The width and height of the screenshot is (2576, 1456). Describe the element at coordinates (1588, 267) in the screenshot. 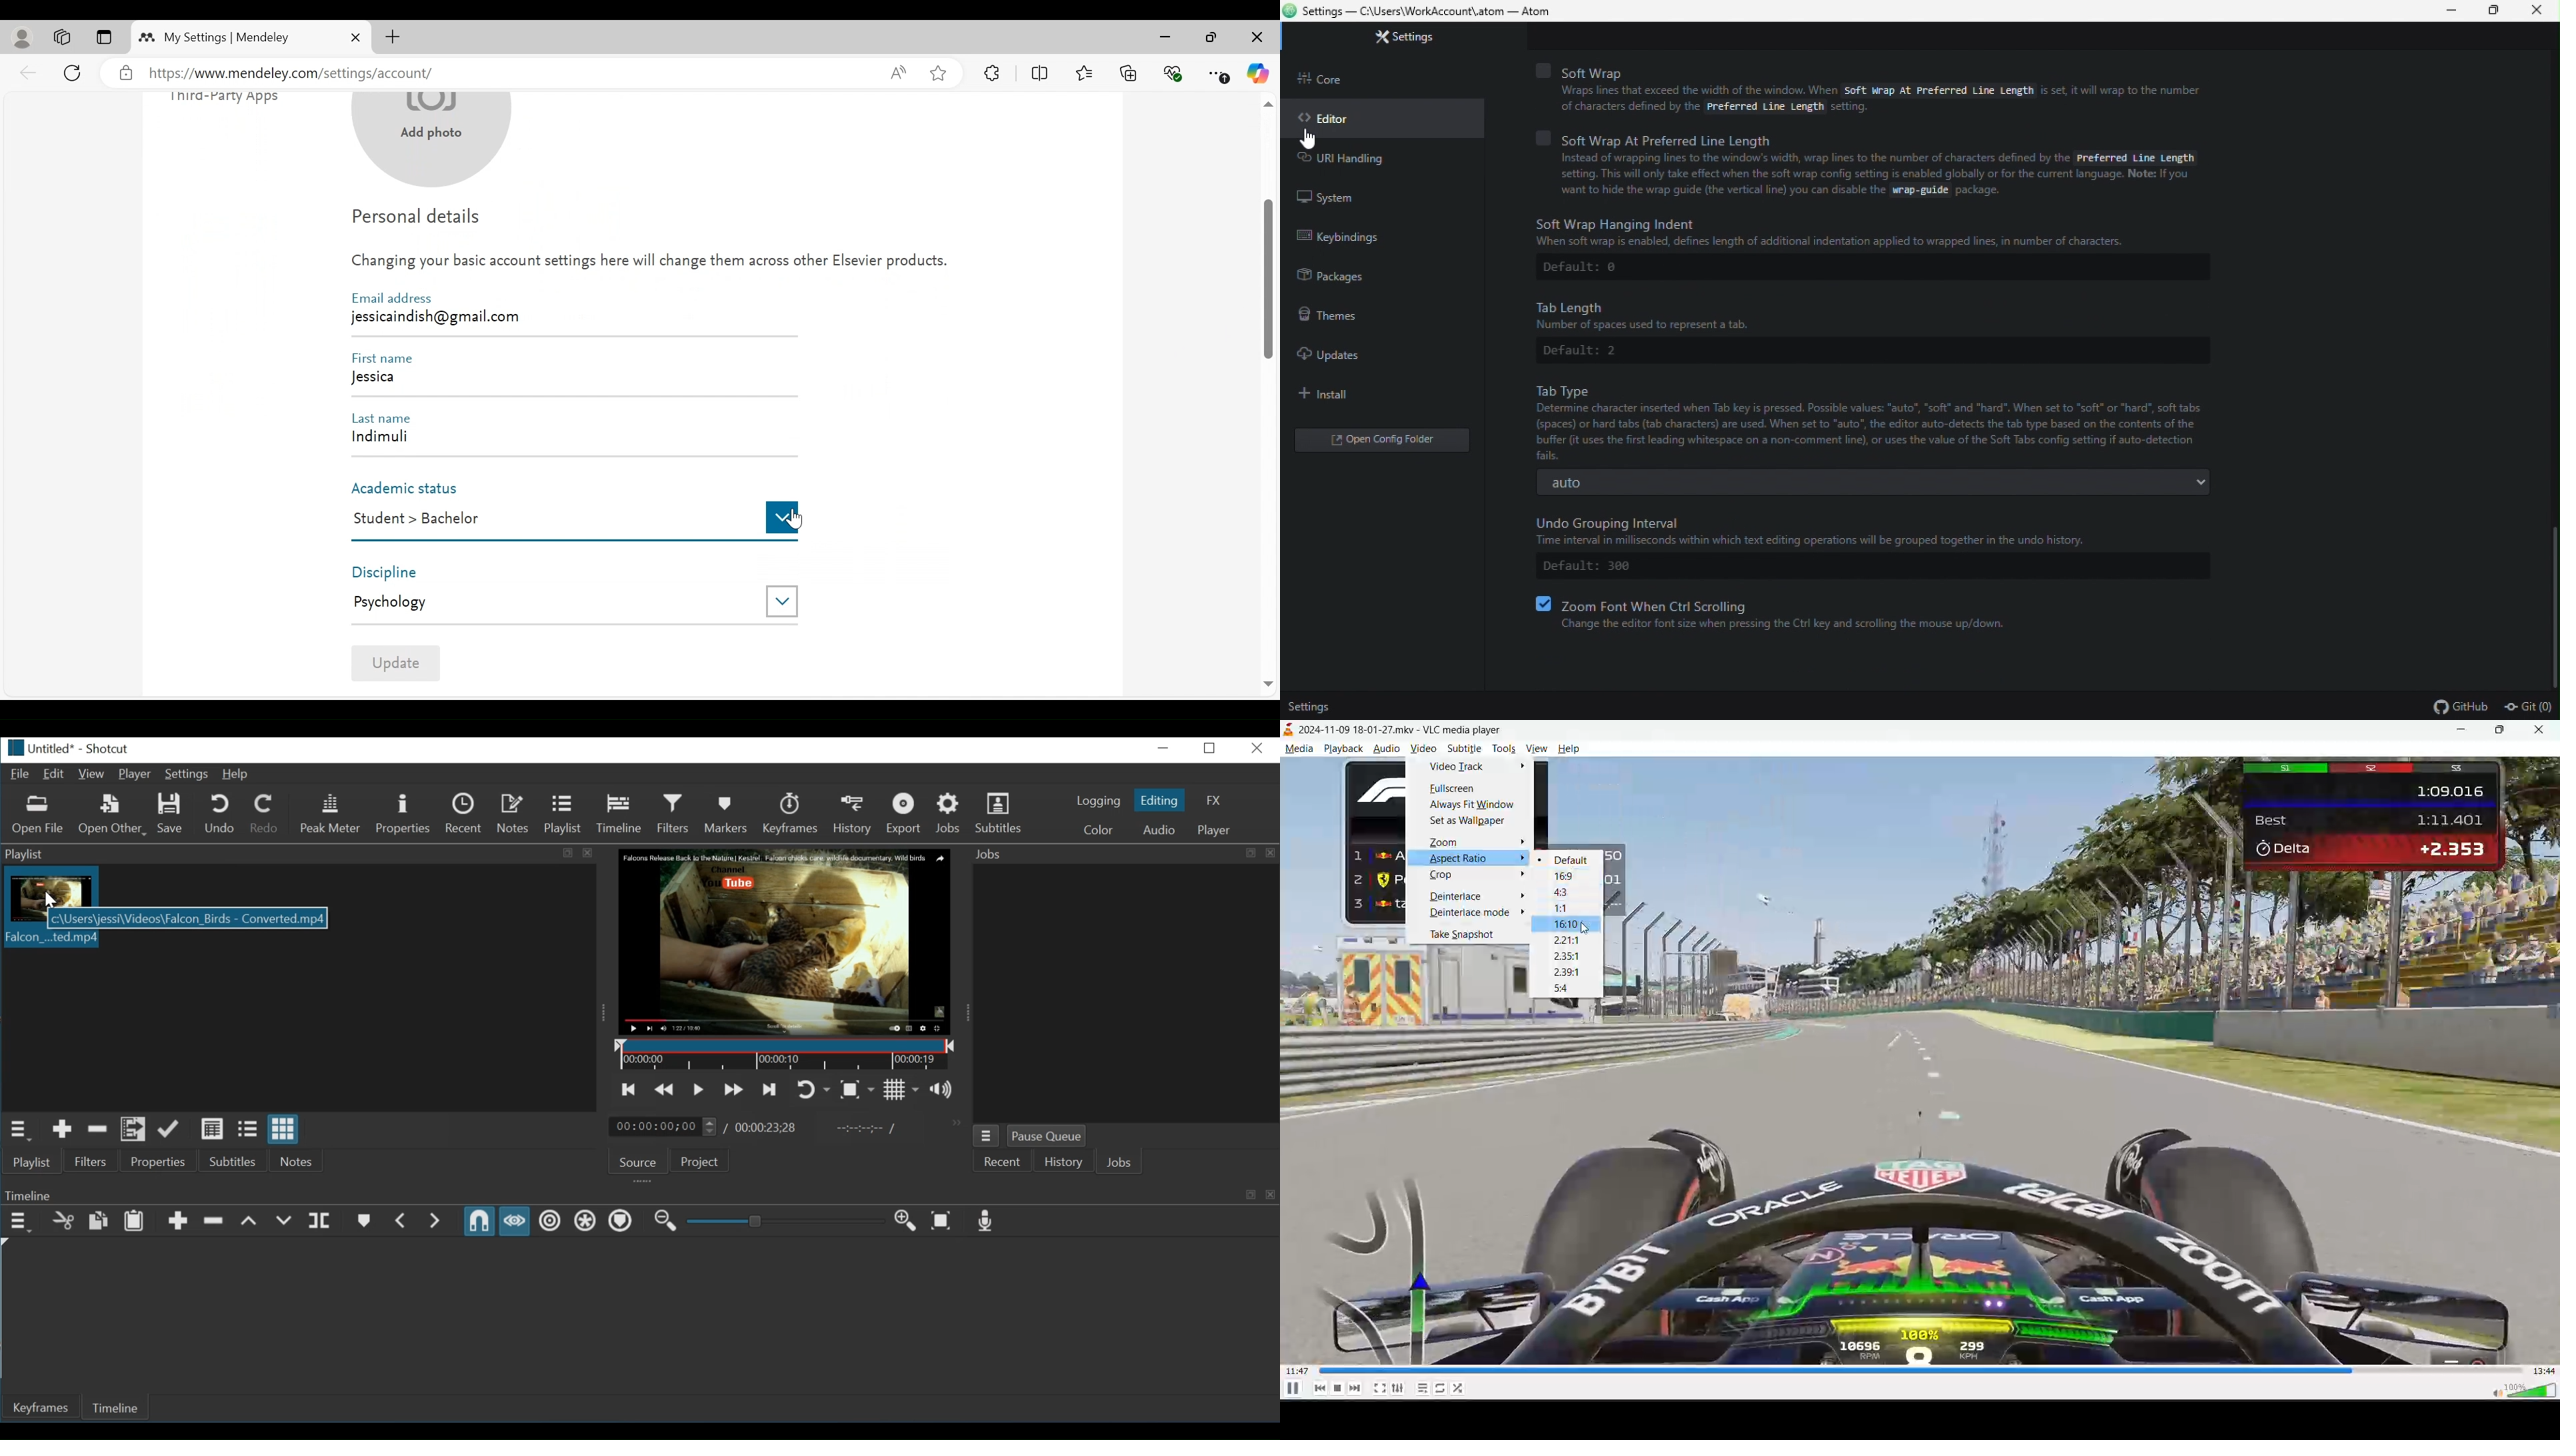

I see `Default: 0` at that location.